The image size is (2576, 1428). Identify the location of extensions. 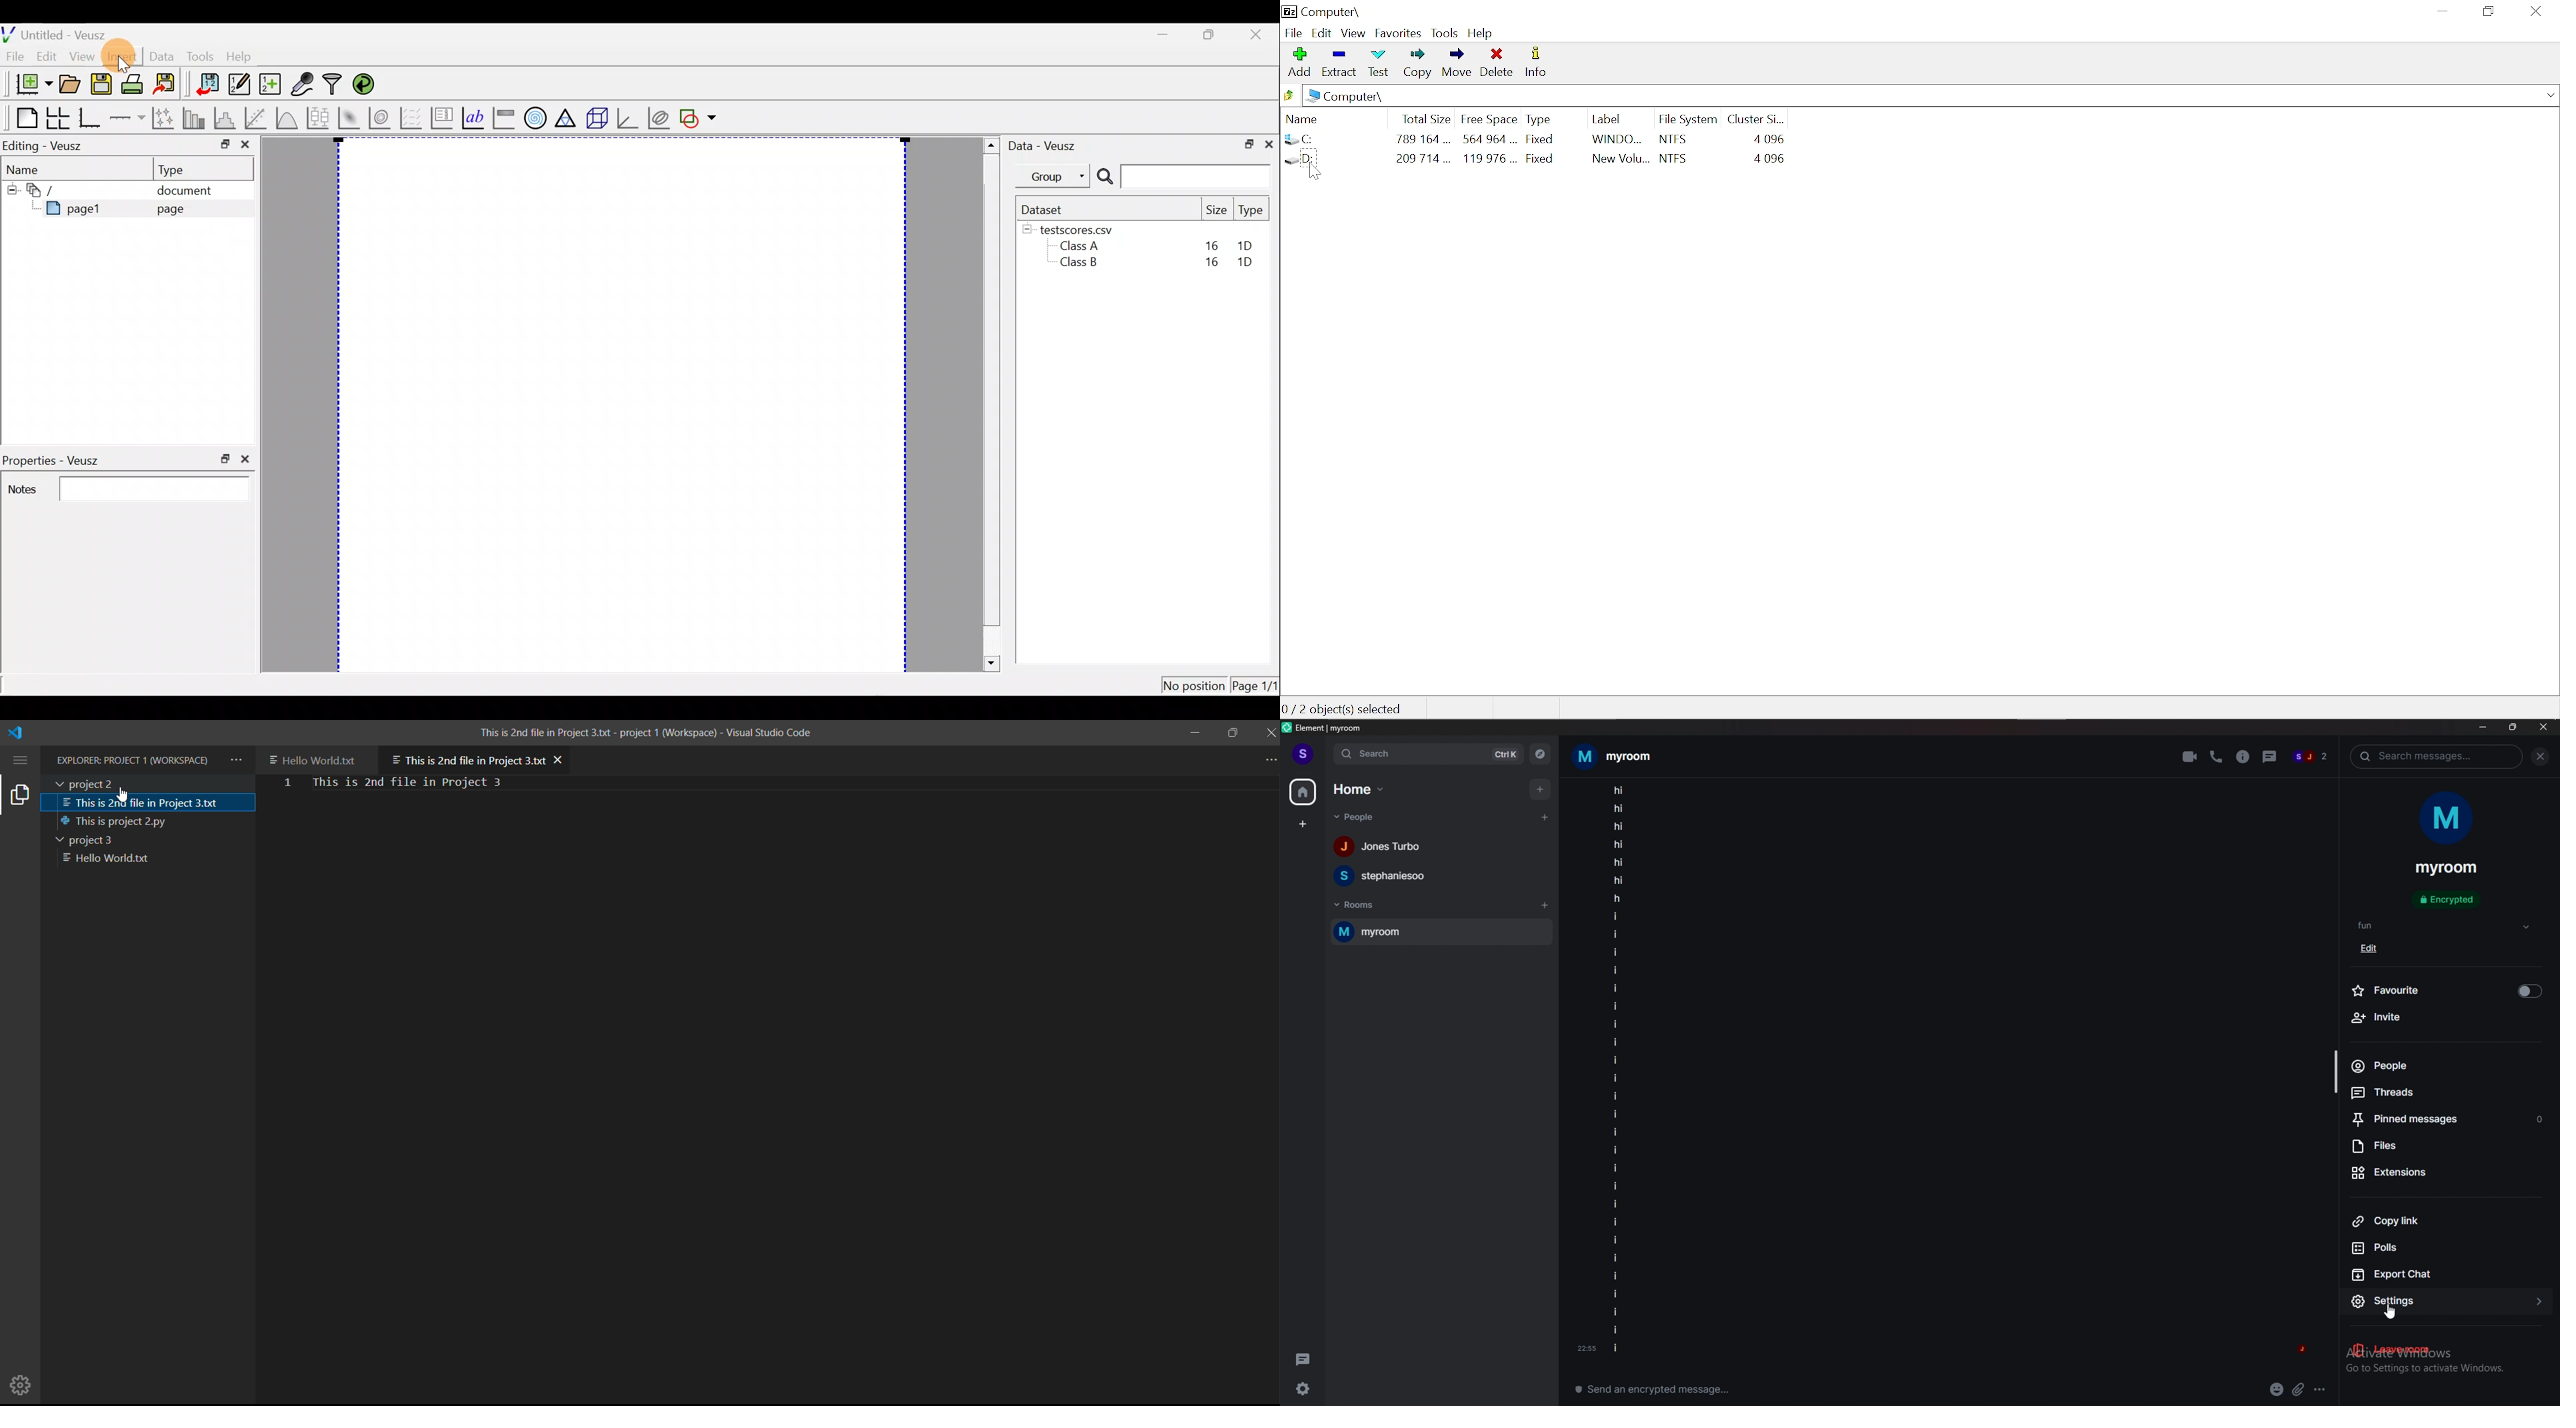
(2444, 1173).